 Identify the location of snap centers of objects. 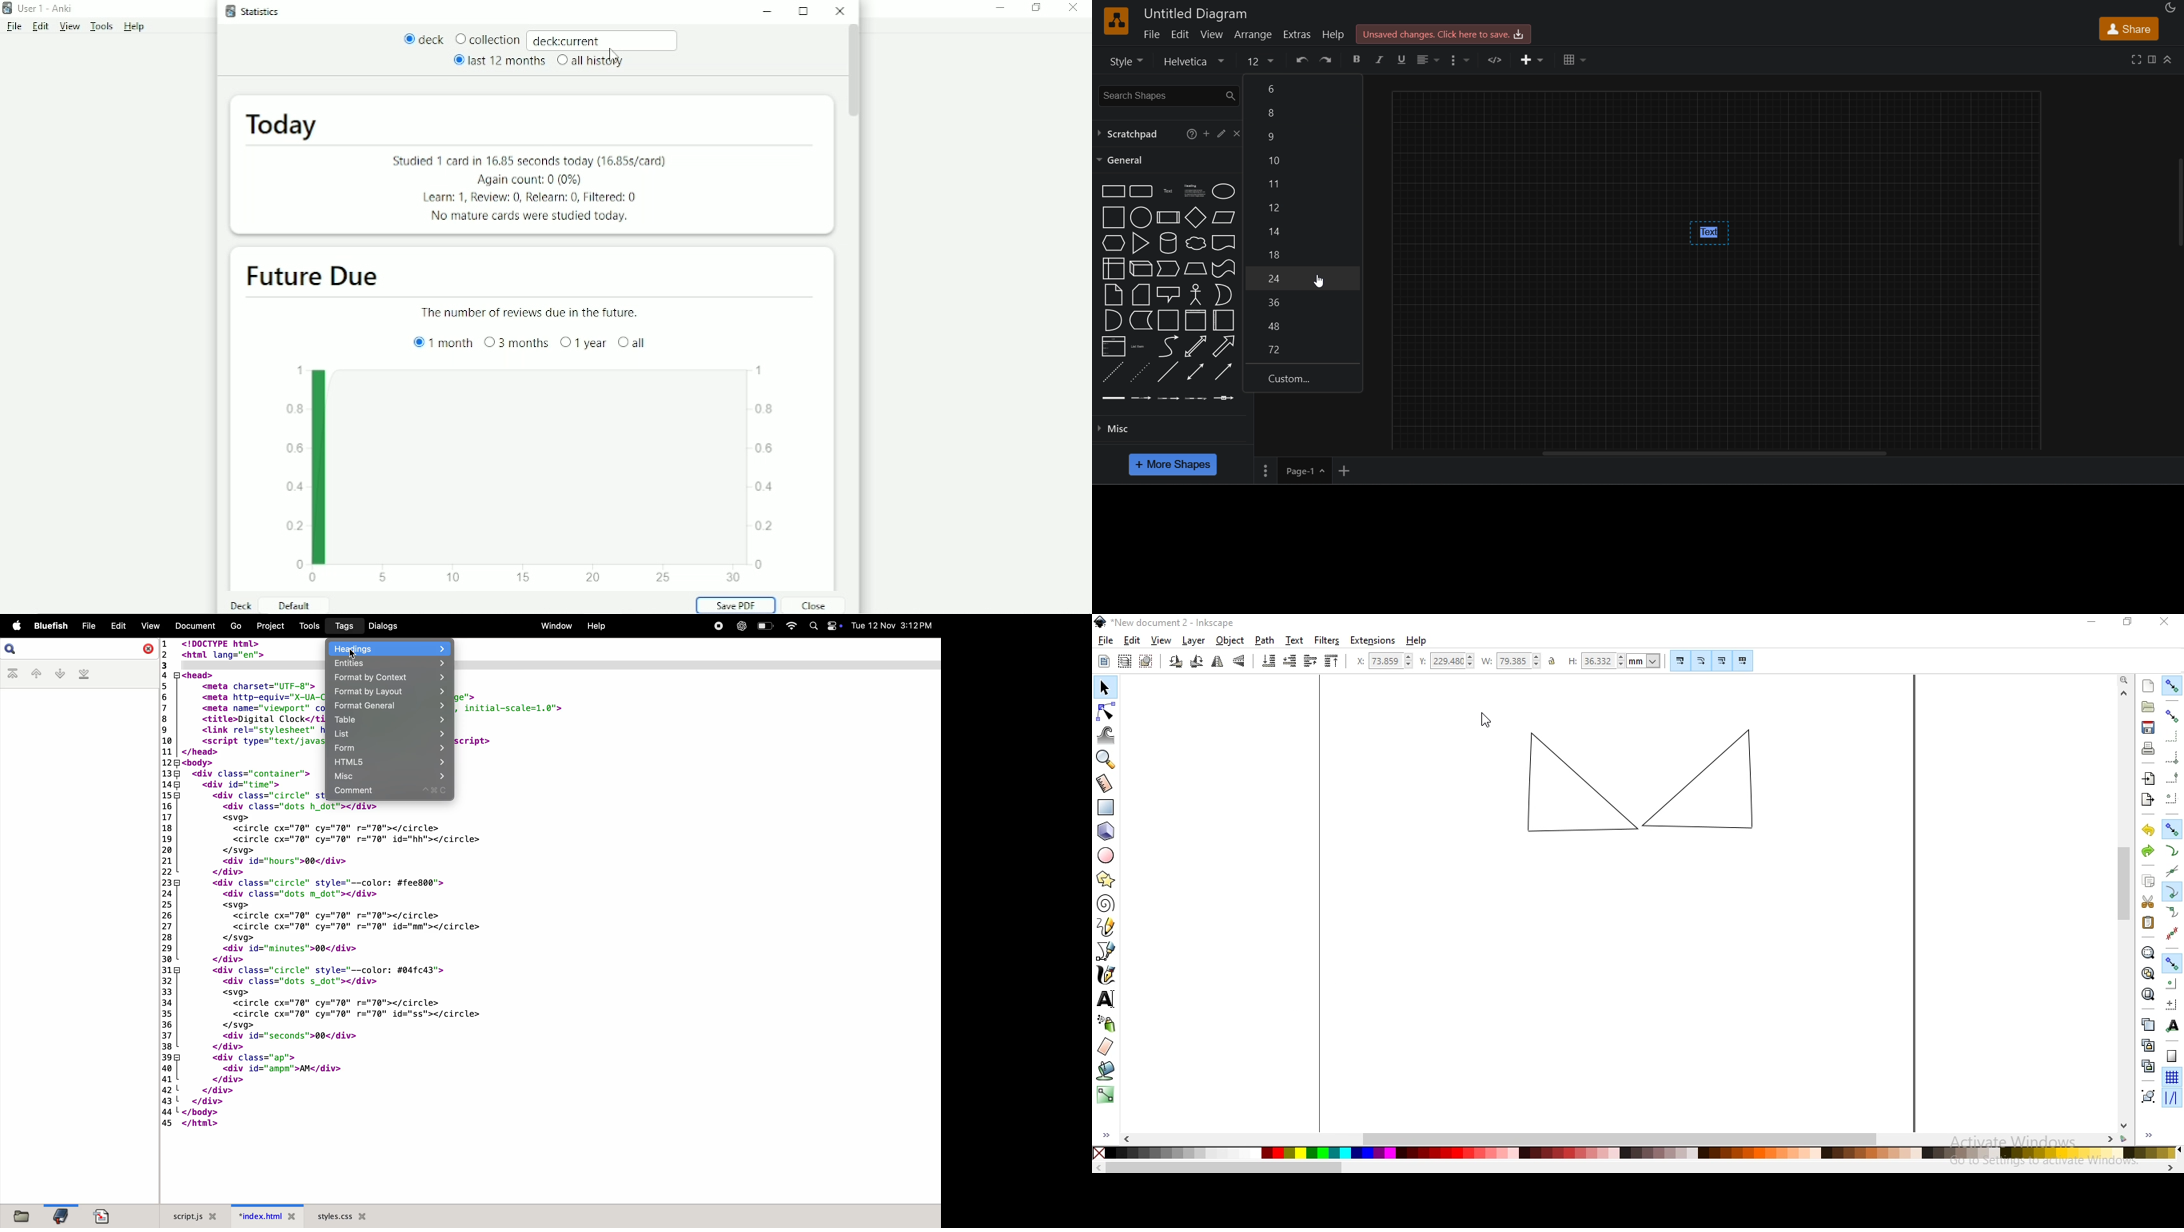
(2172, 983).